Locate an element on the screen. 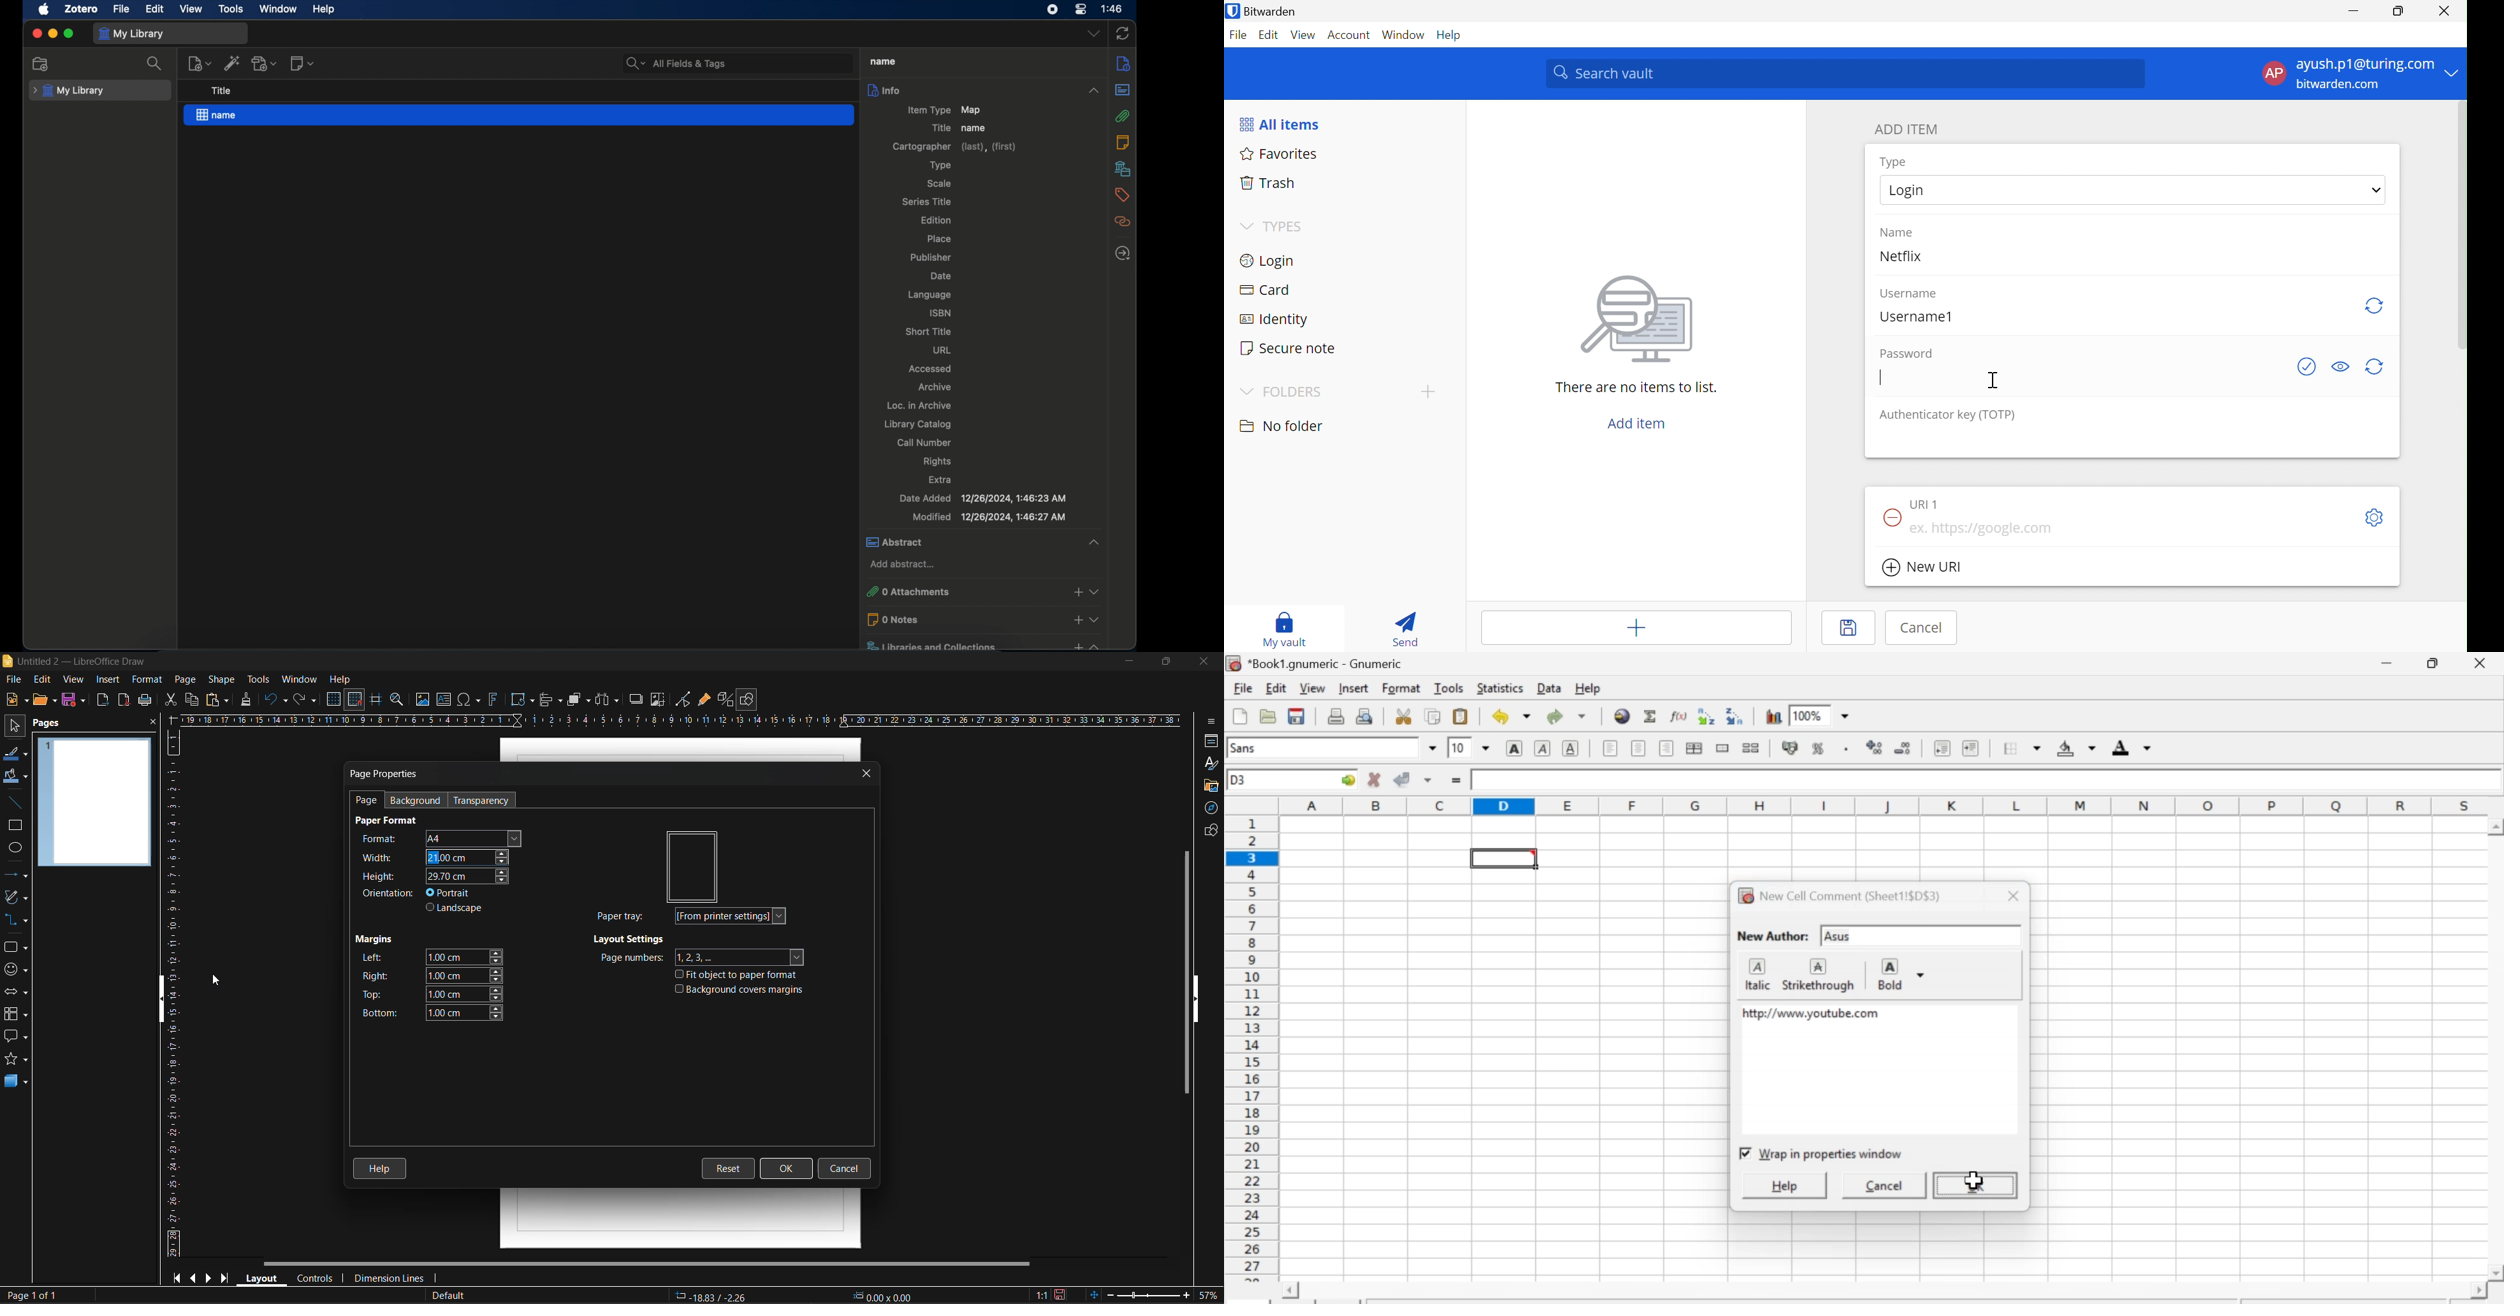  curves and polygons is located at coordinates (17, 898).